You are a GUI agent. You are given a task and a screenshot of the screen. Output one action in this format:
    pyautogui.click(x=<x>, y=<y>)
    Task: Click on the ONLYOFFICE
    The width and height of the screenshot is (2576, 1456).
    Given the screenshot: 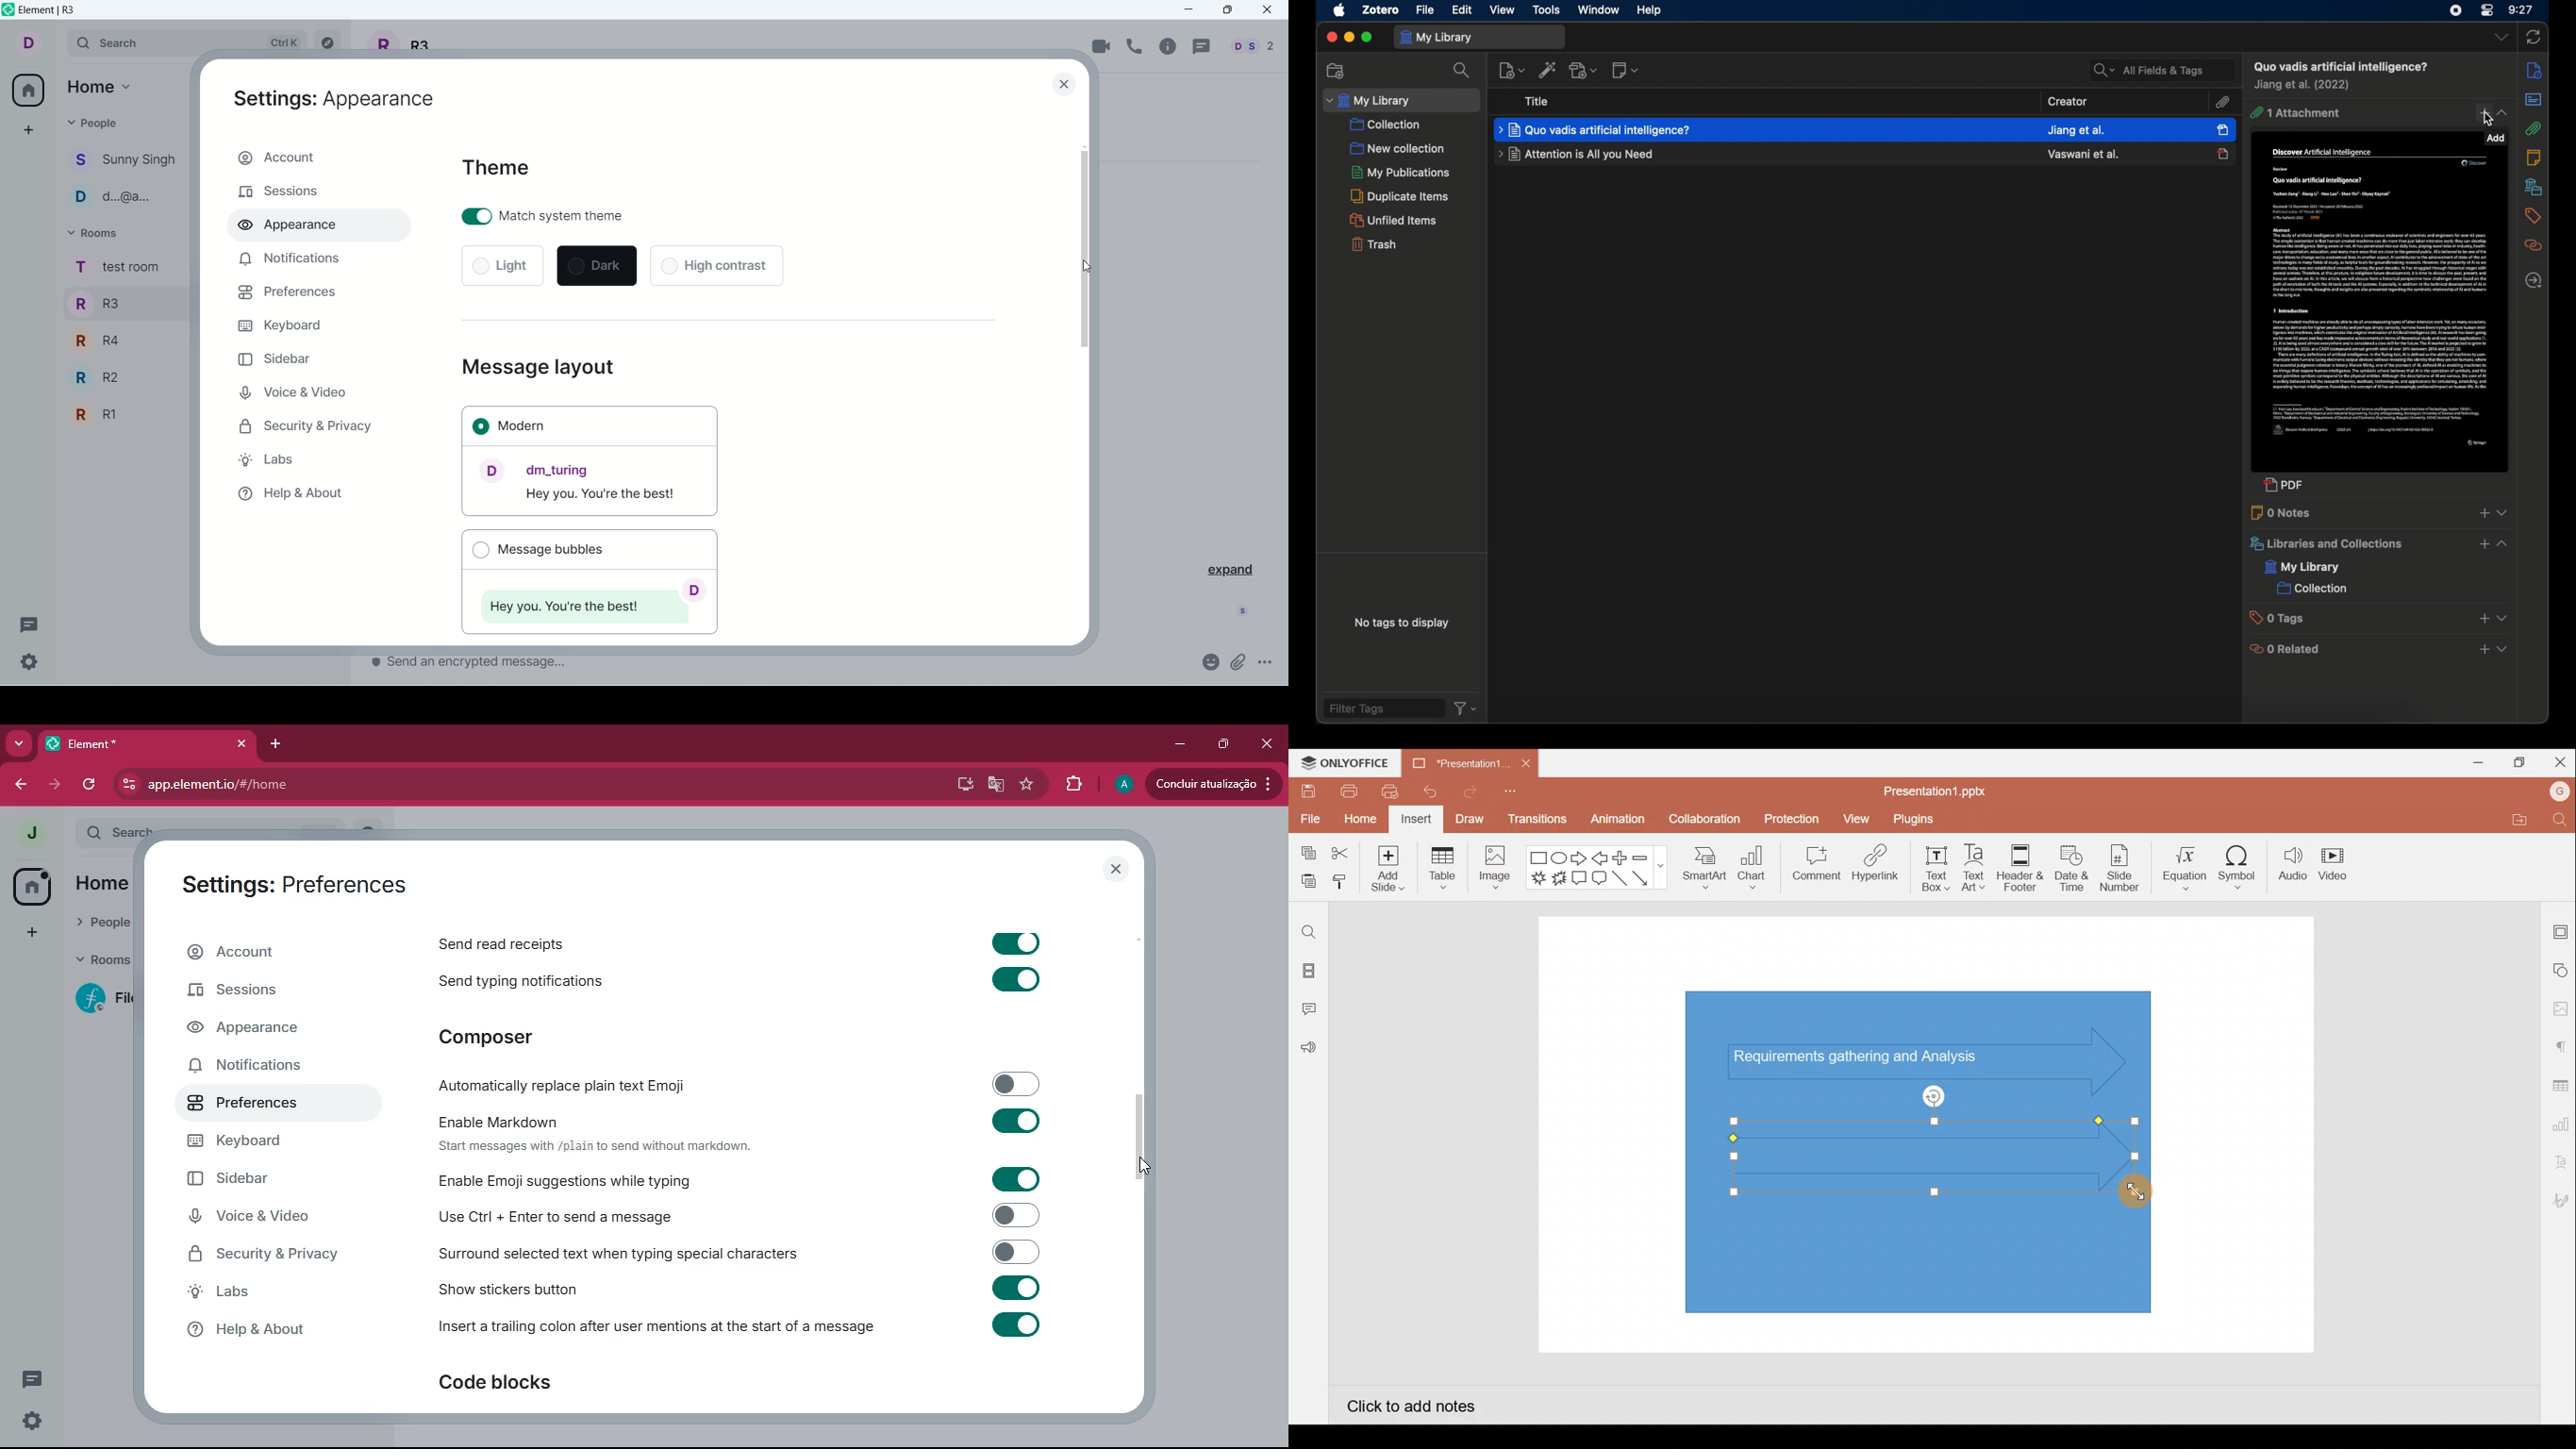 What is the action you would take?
    pyautogui.click(x=1345, y=763)
    